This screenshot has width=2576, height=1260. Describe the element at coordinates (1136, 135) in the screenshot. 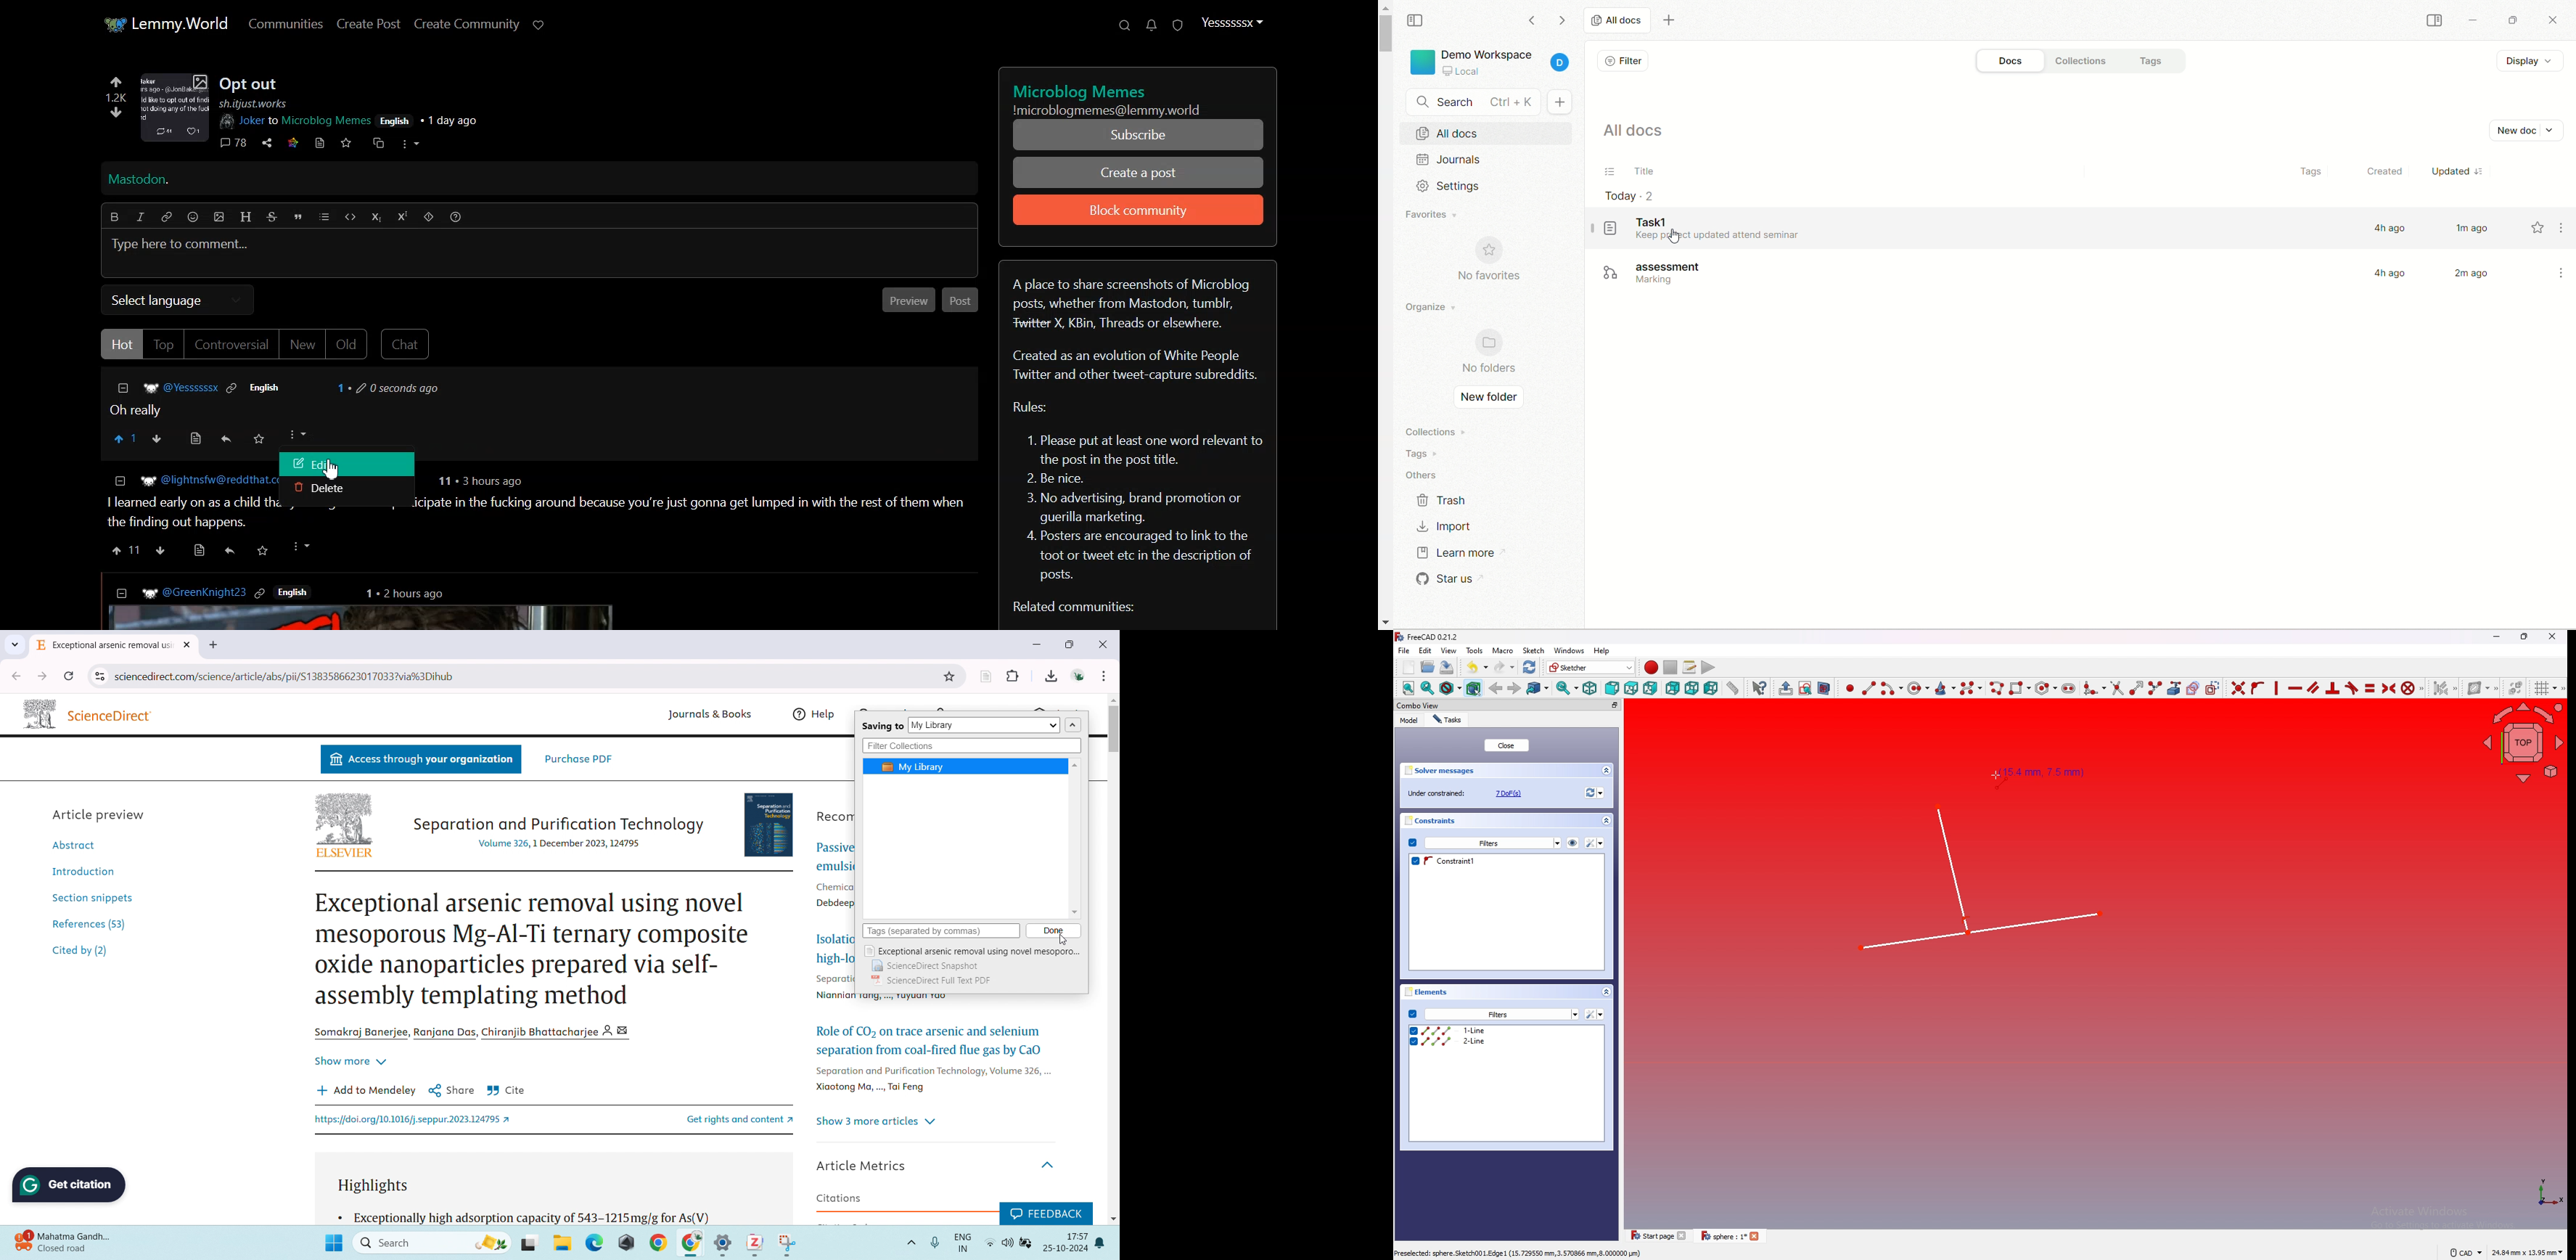

I see `Subscribe` at that location.